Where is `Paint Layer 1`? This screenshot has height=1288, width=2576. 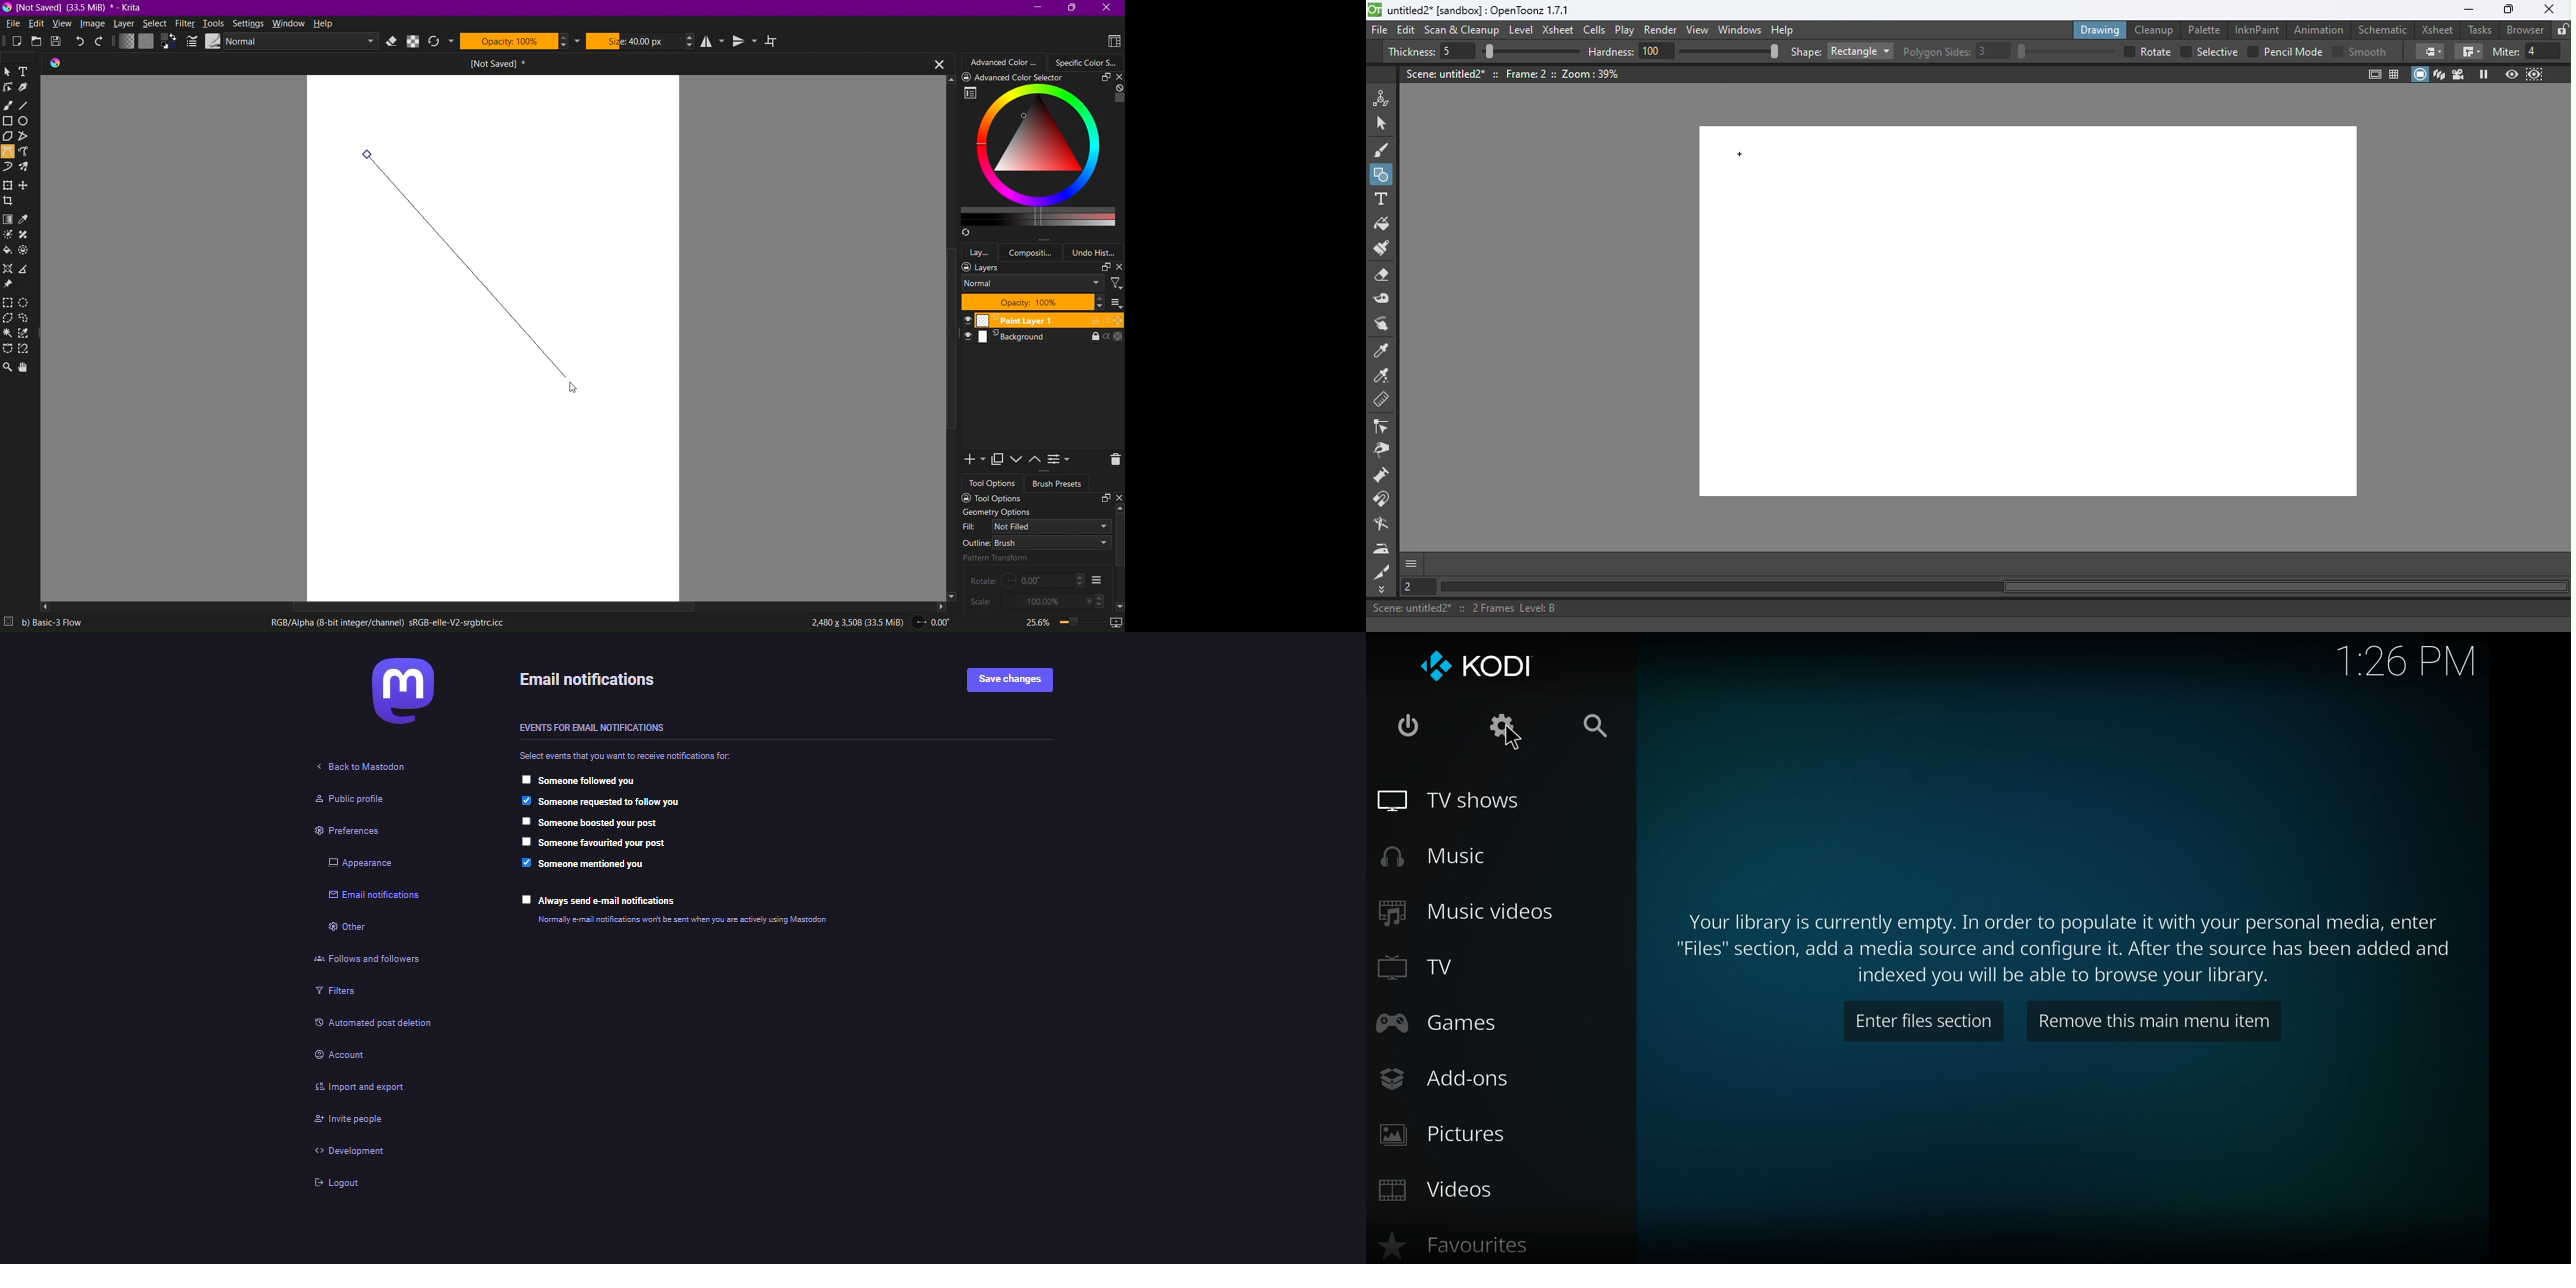 Paint Layer 1 is located at coordinates (1038, 321).